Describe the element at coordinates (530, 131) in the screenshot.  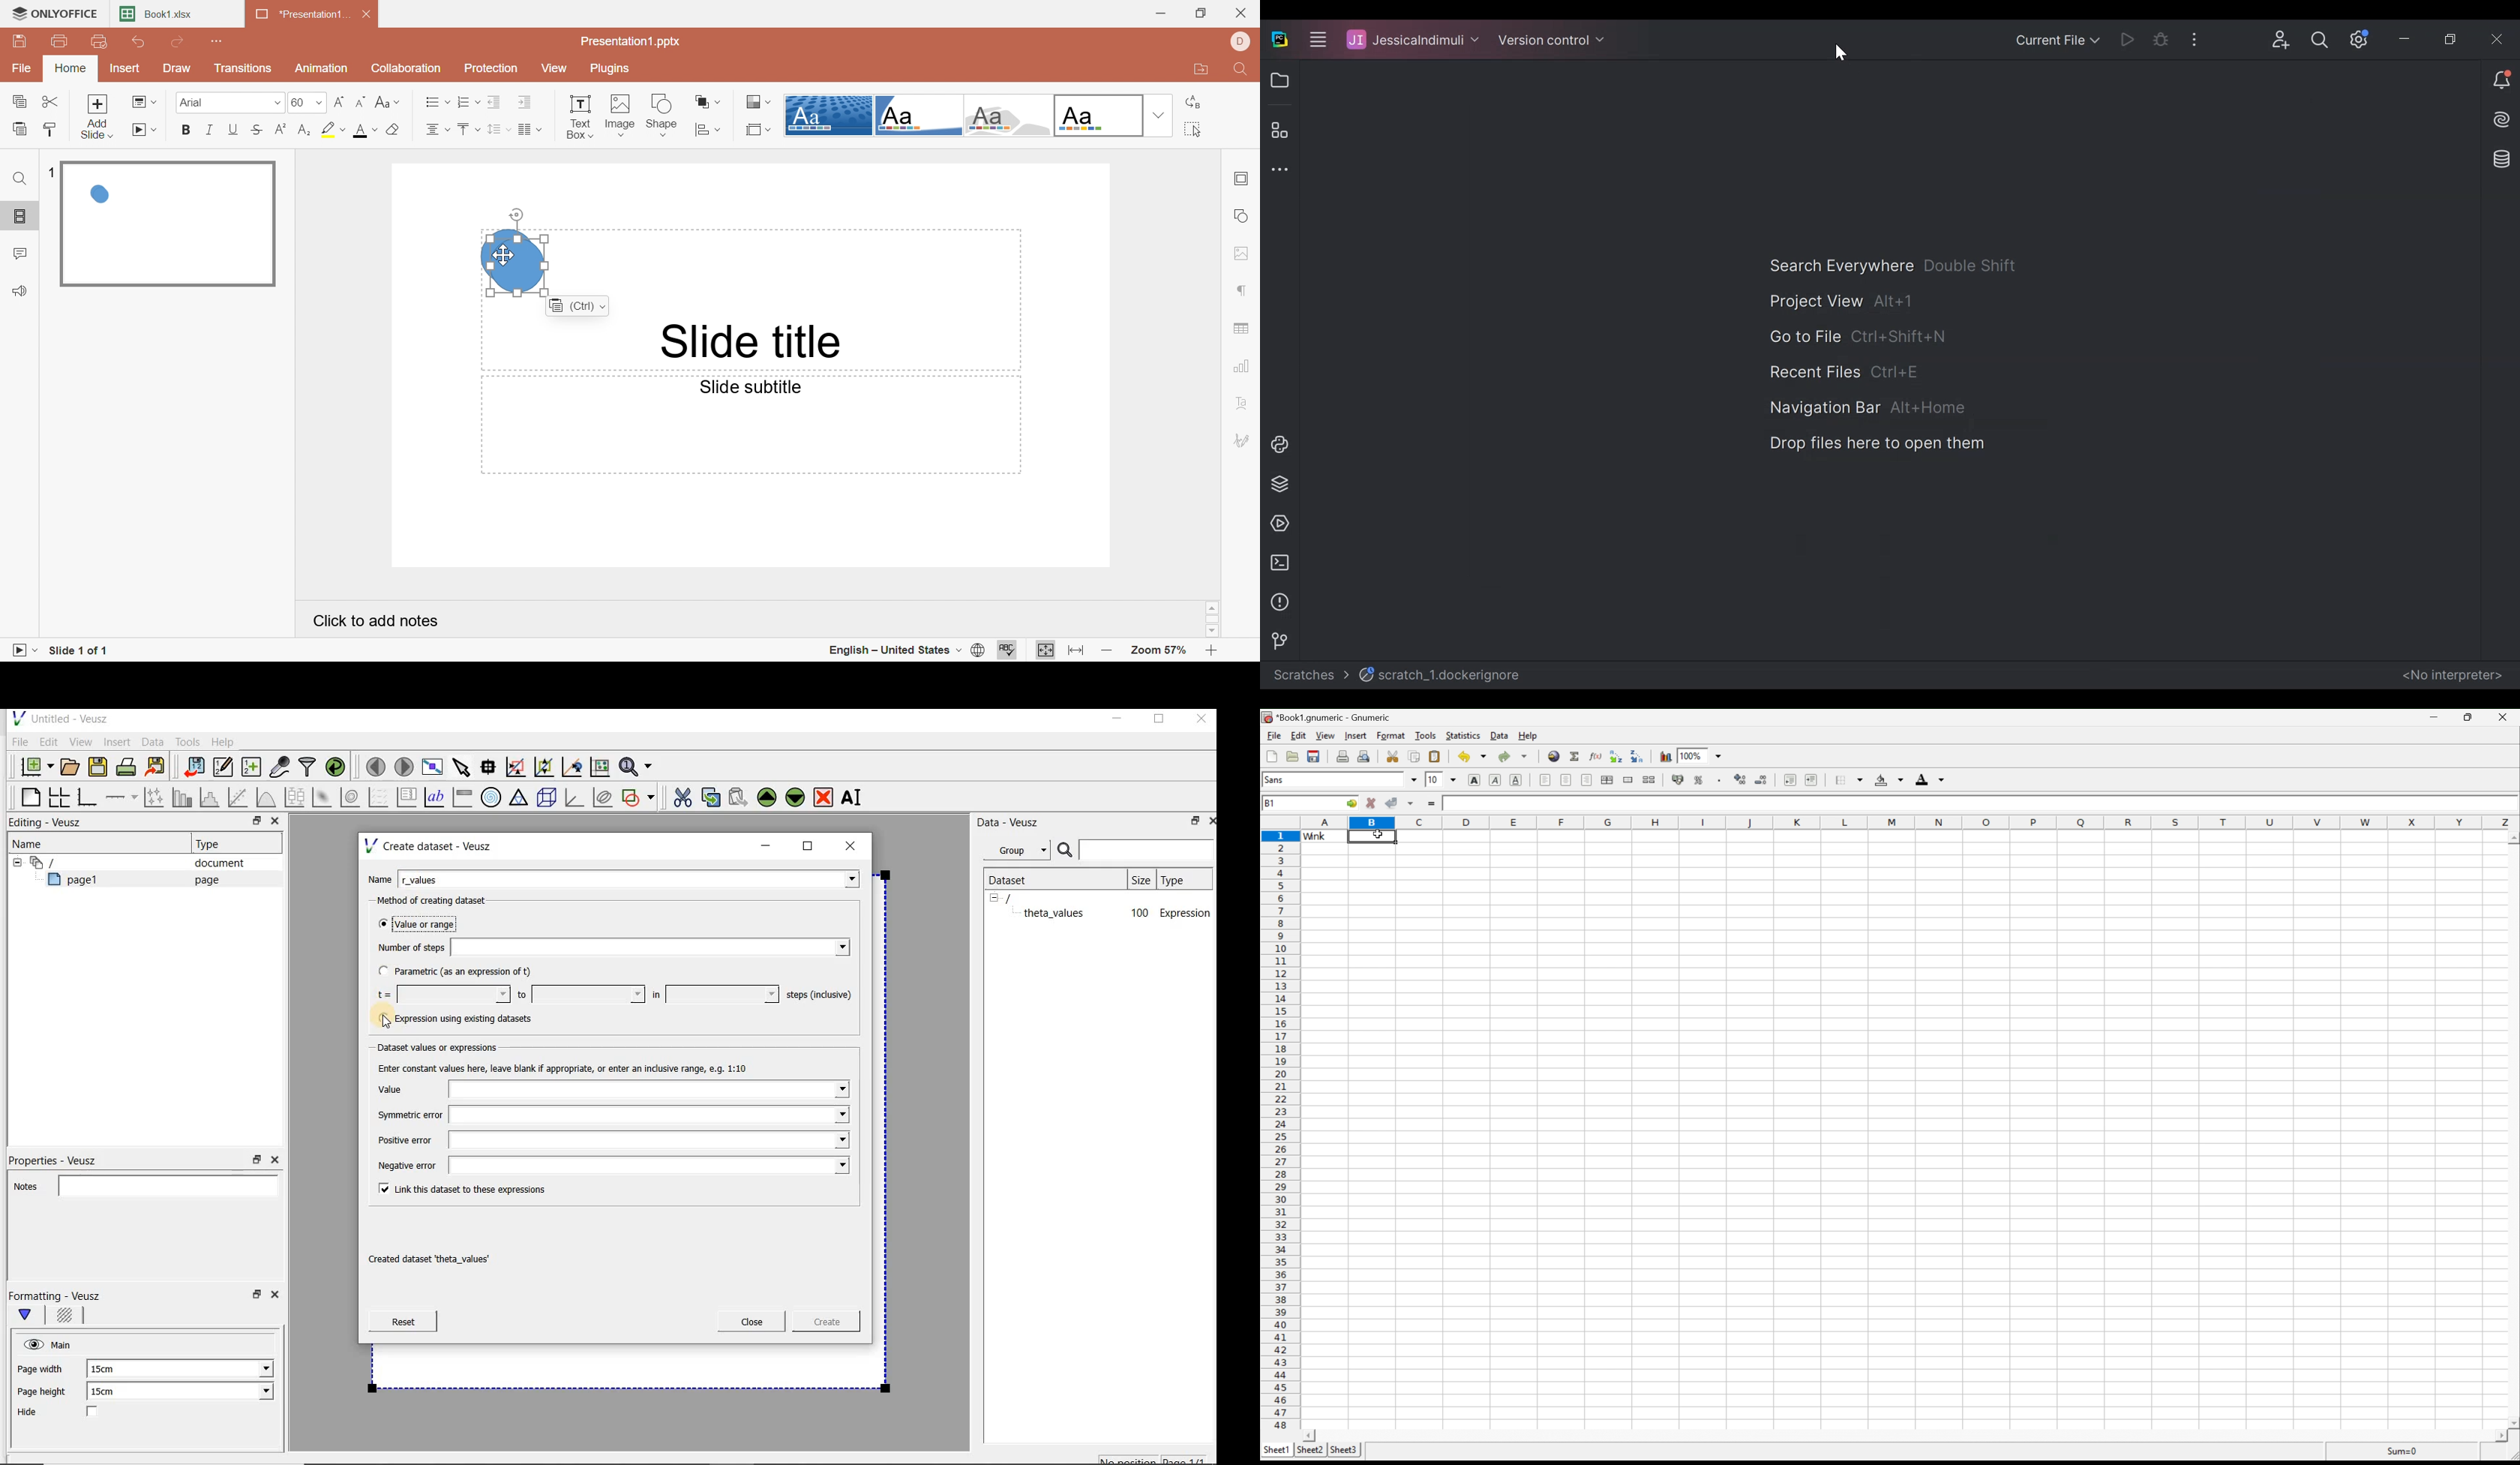
I see `Insert columns` at that location.